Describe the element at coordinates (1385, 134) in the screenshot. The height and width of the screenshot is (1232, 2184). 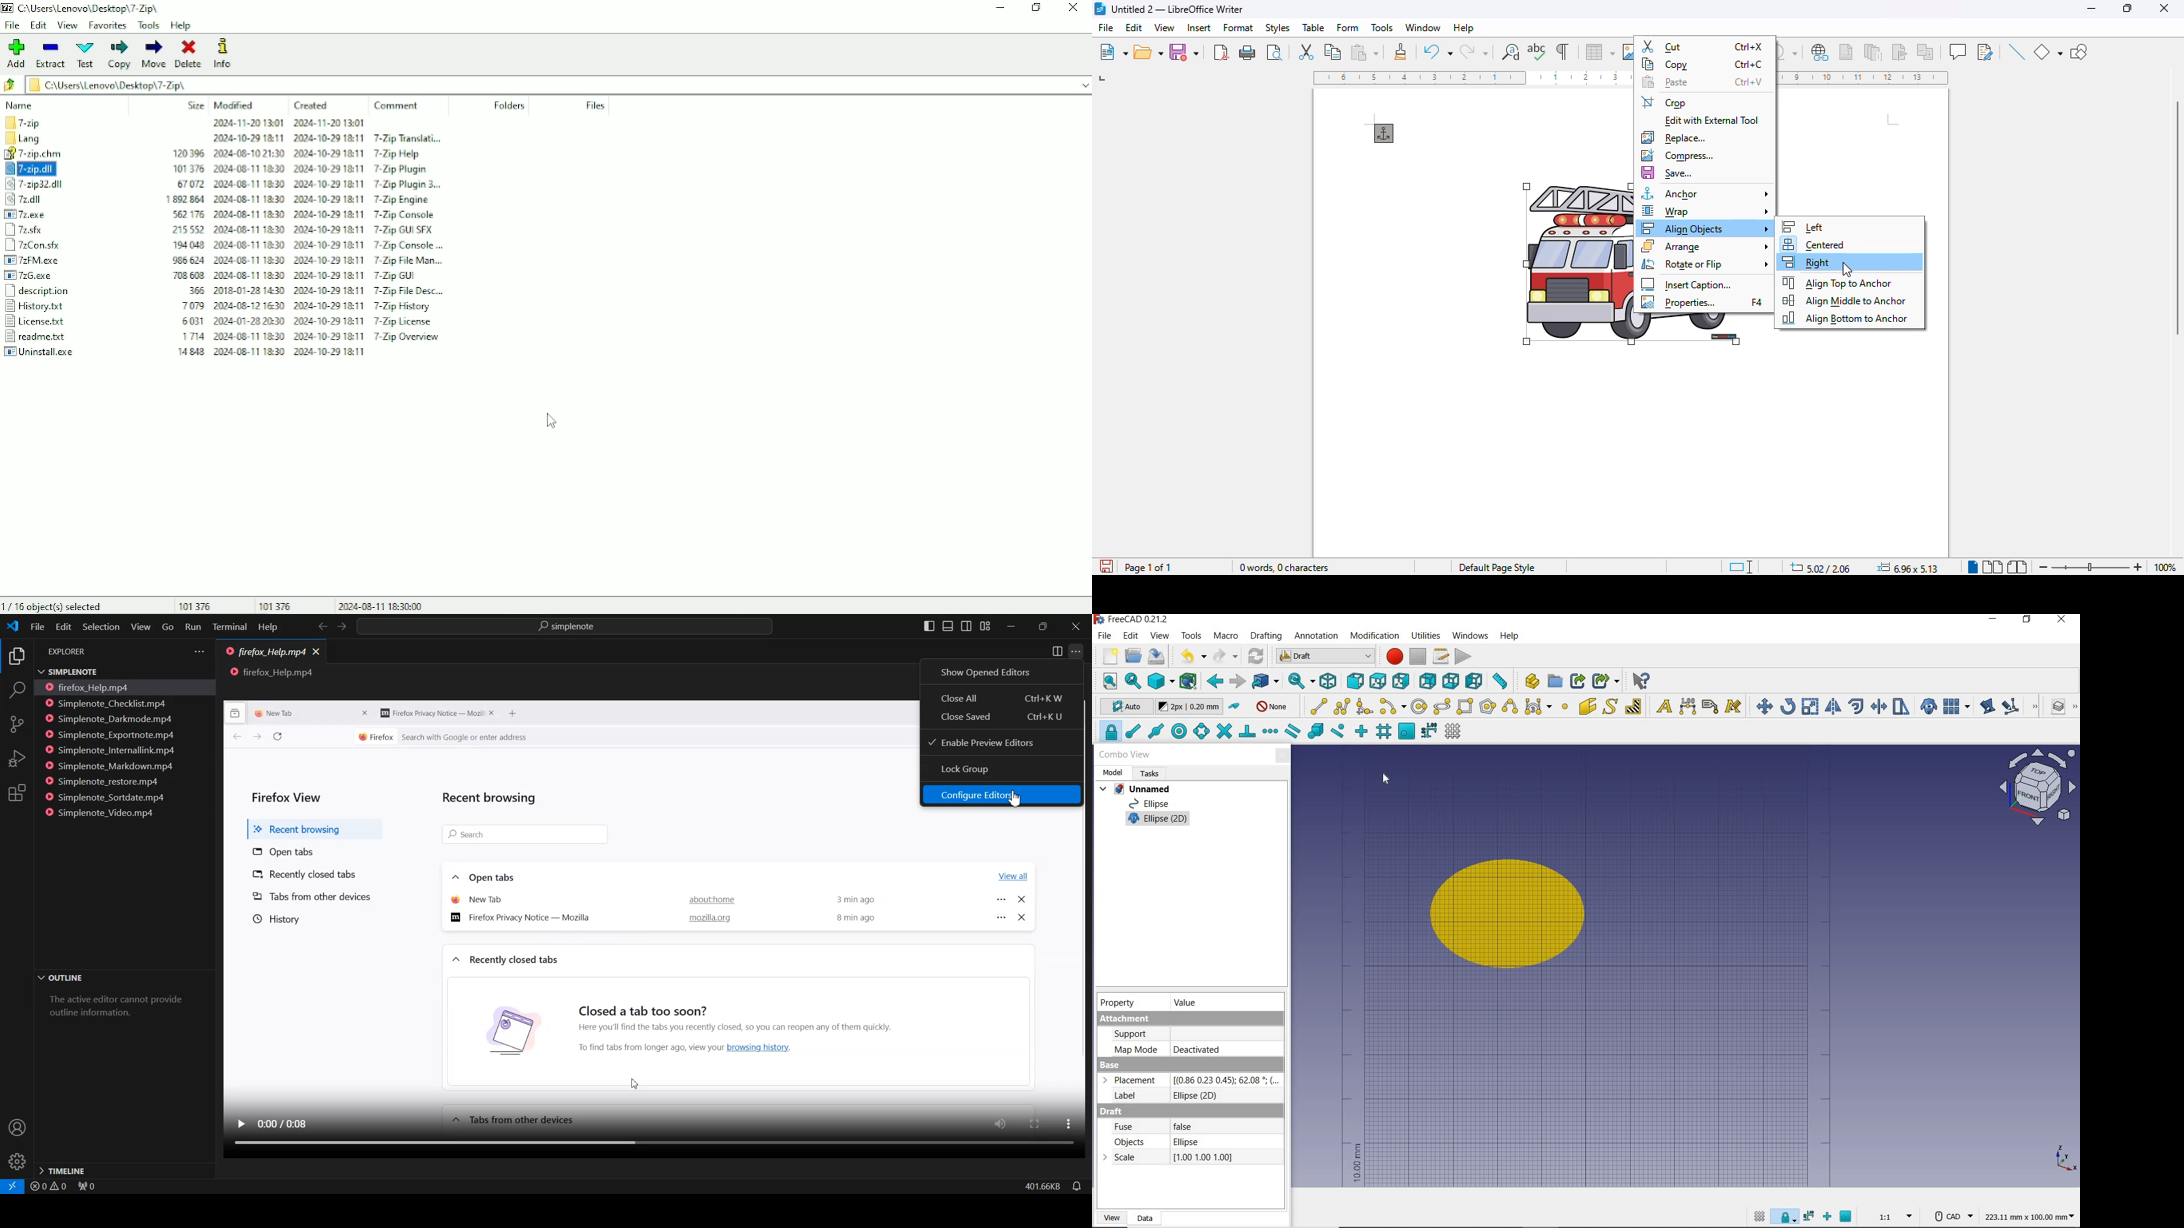
I see `anchor` at that location.